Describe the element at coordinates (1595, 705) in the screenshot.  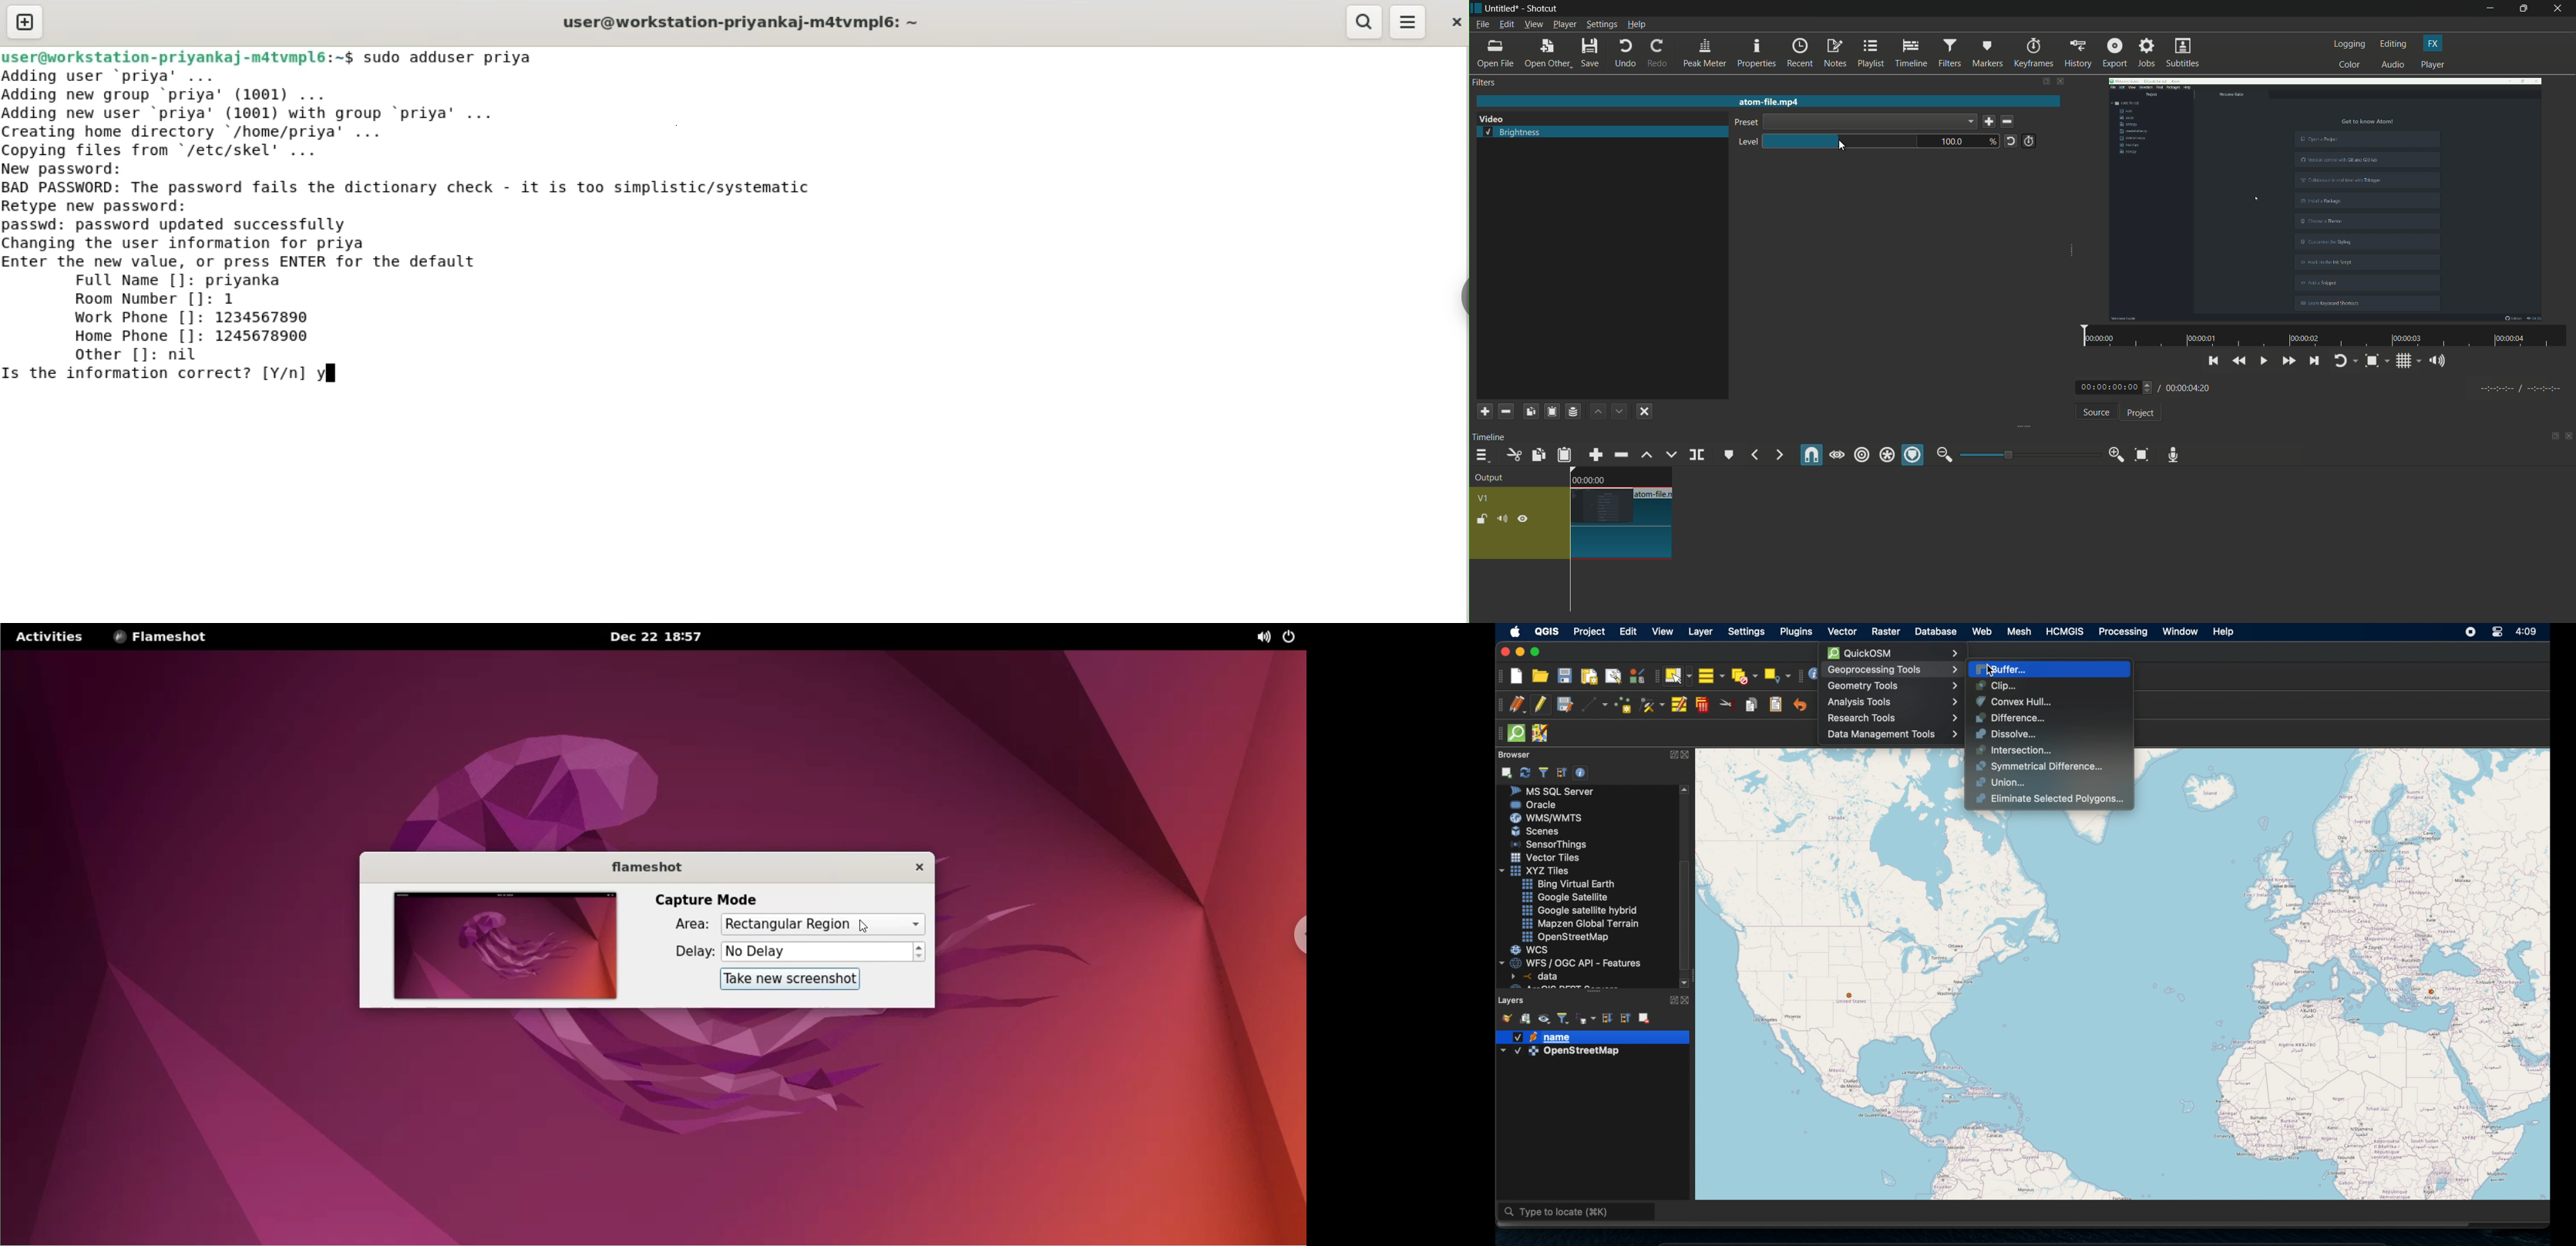
I see `digitize with segment` at that location.